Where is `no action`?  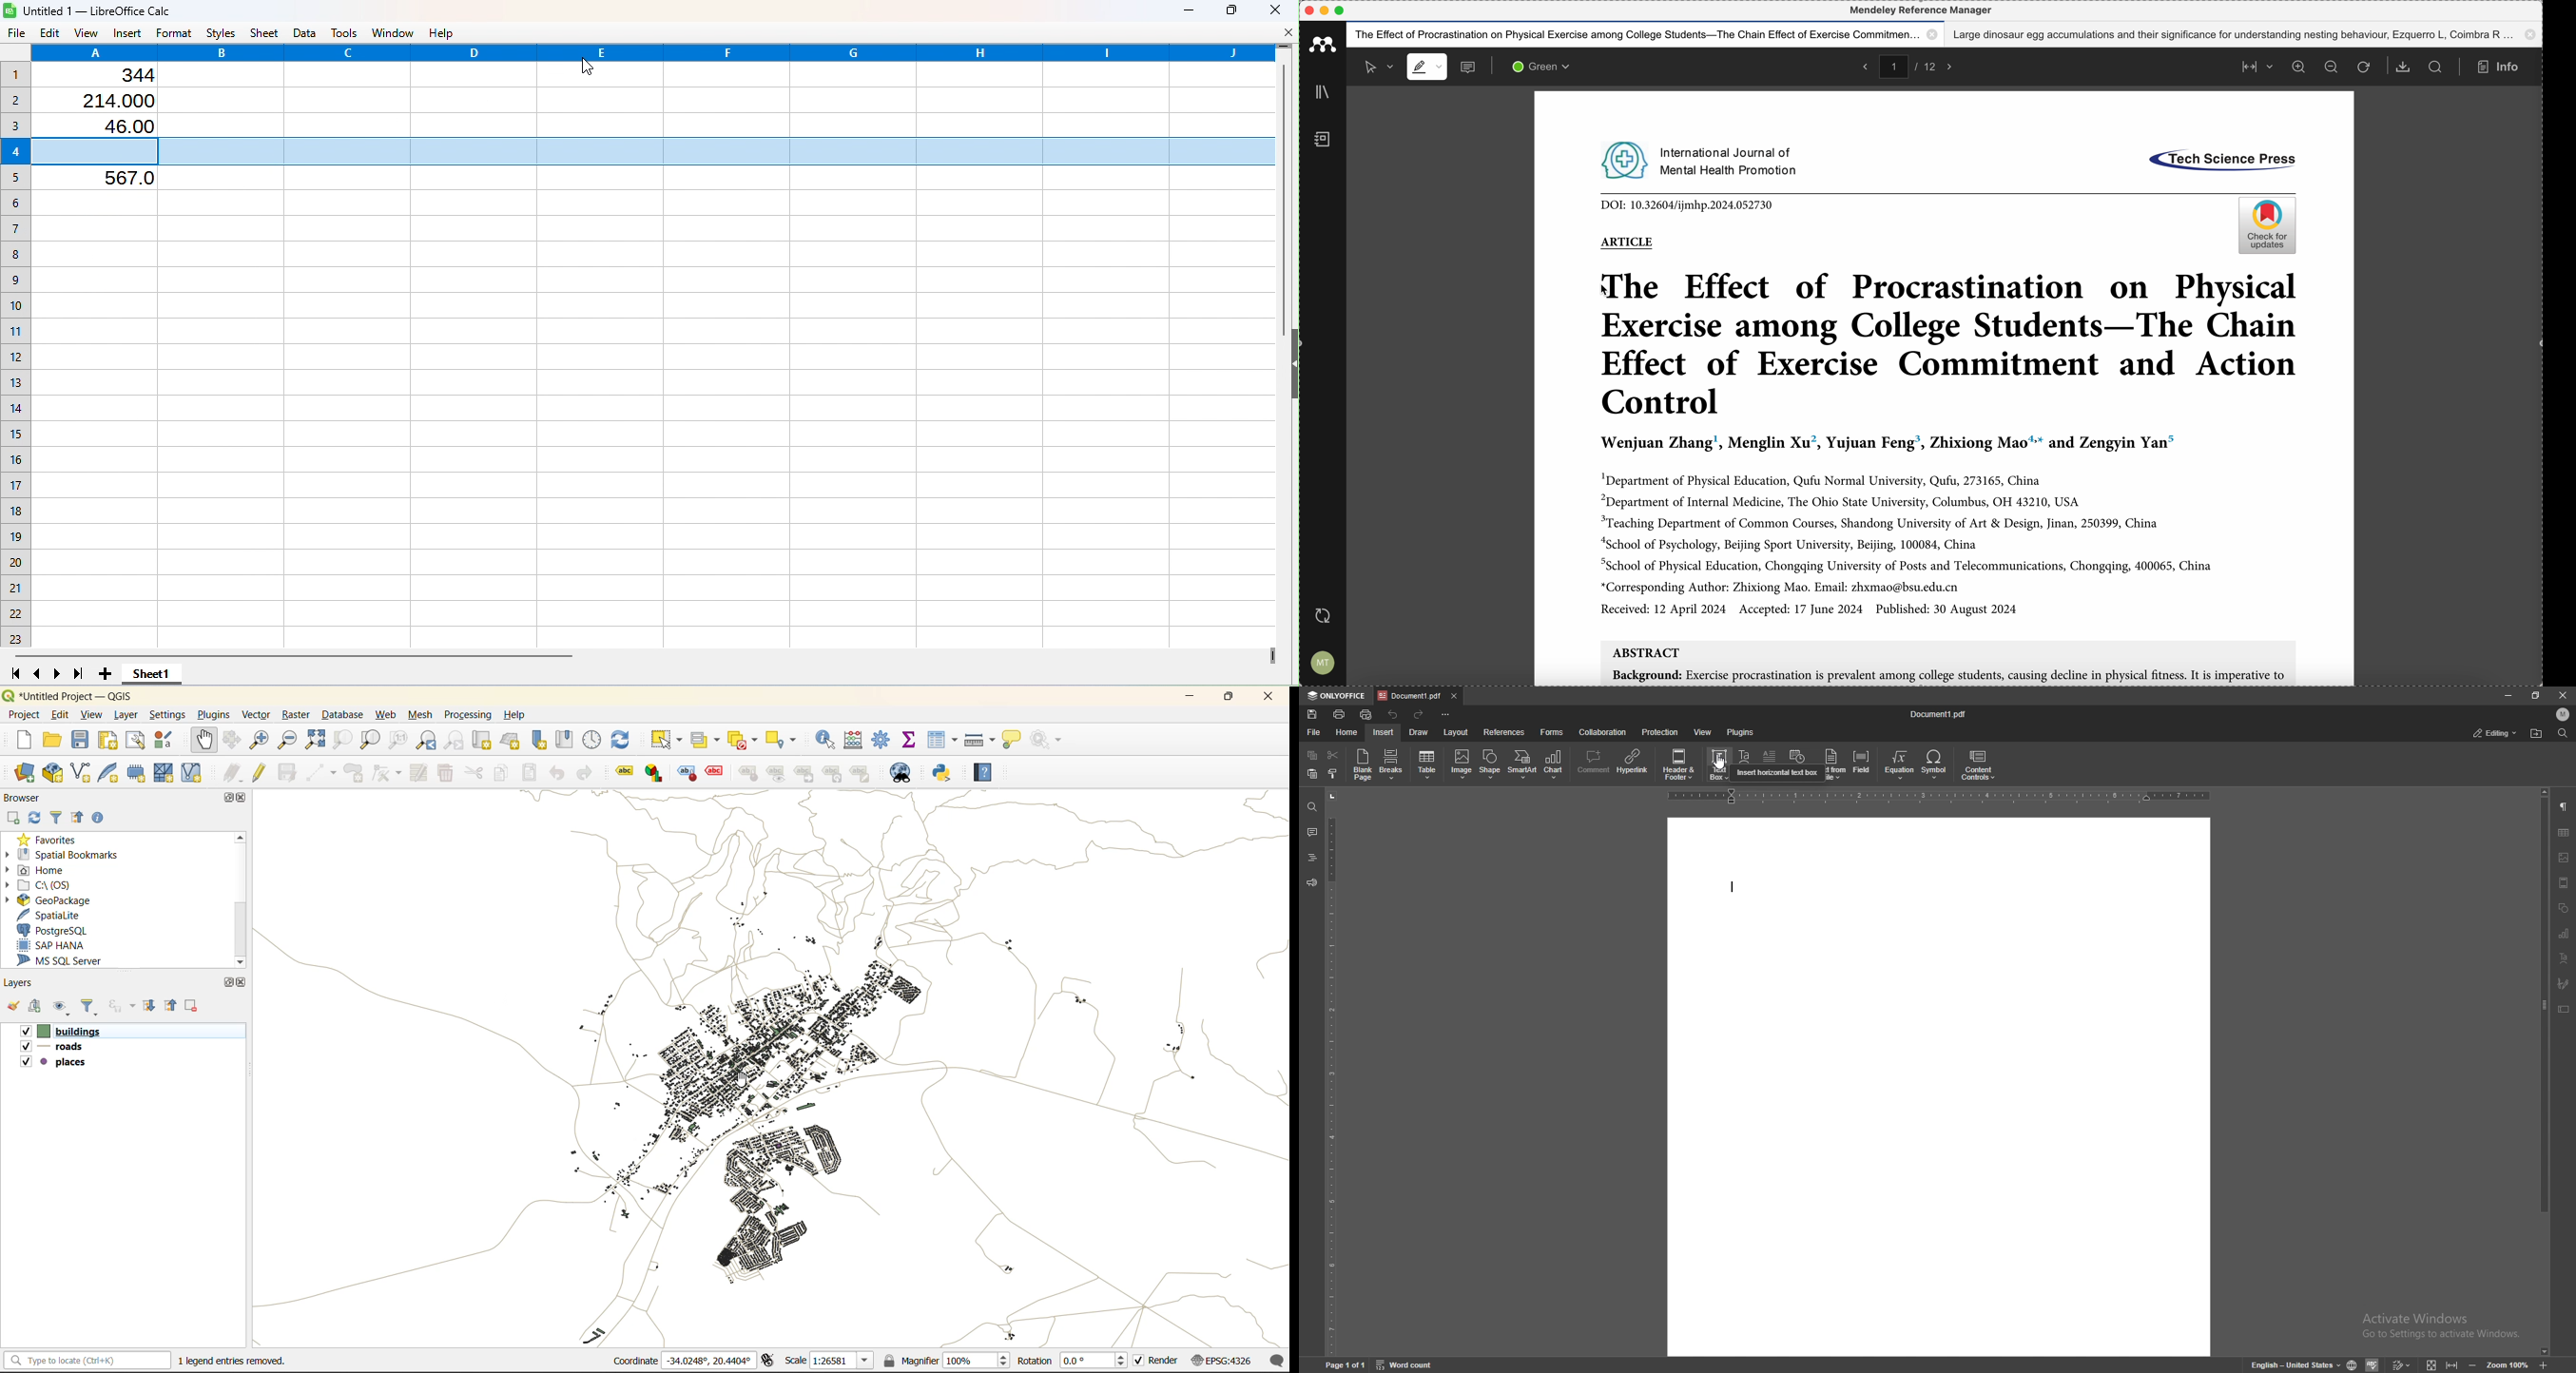 no action is located at coordinates (1045, 740).